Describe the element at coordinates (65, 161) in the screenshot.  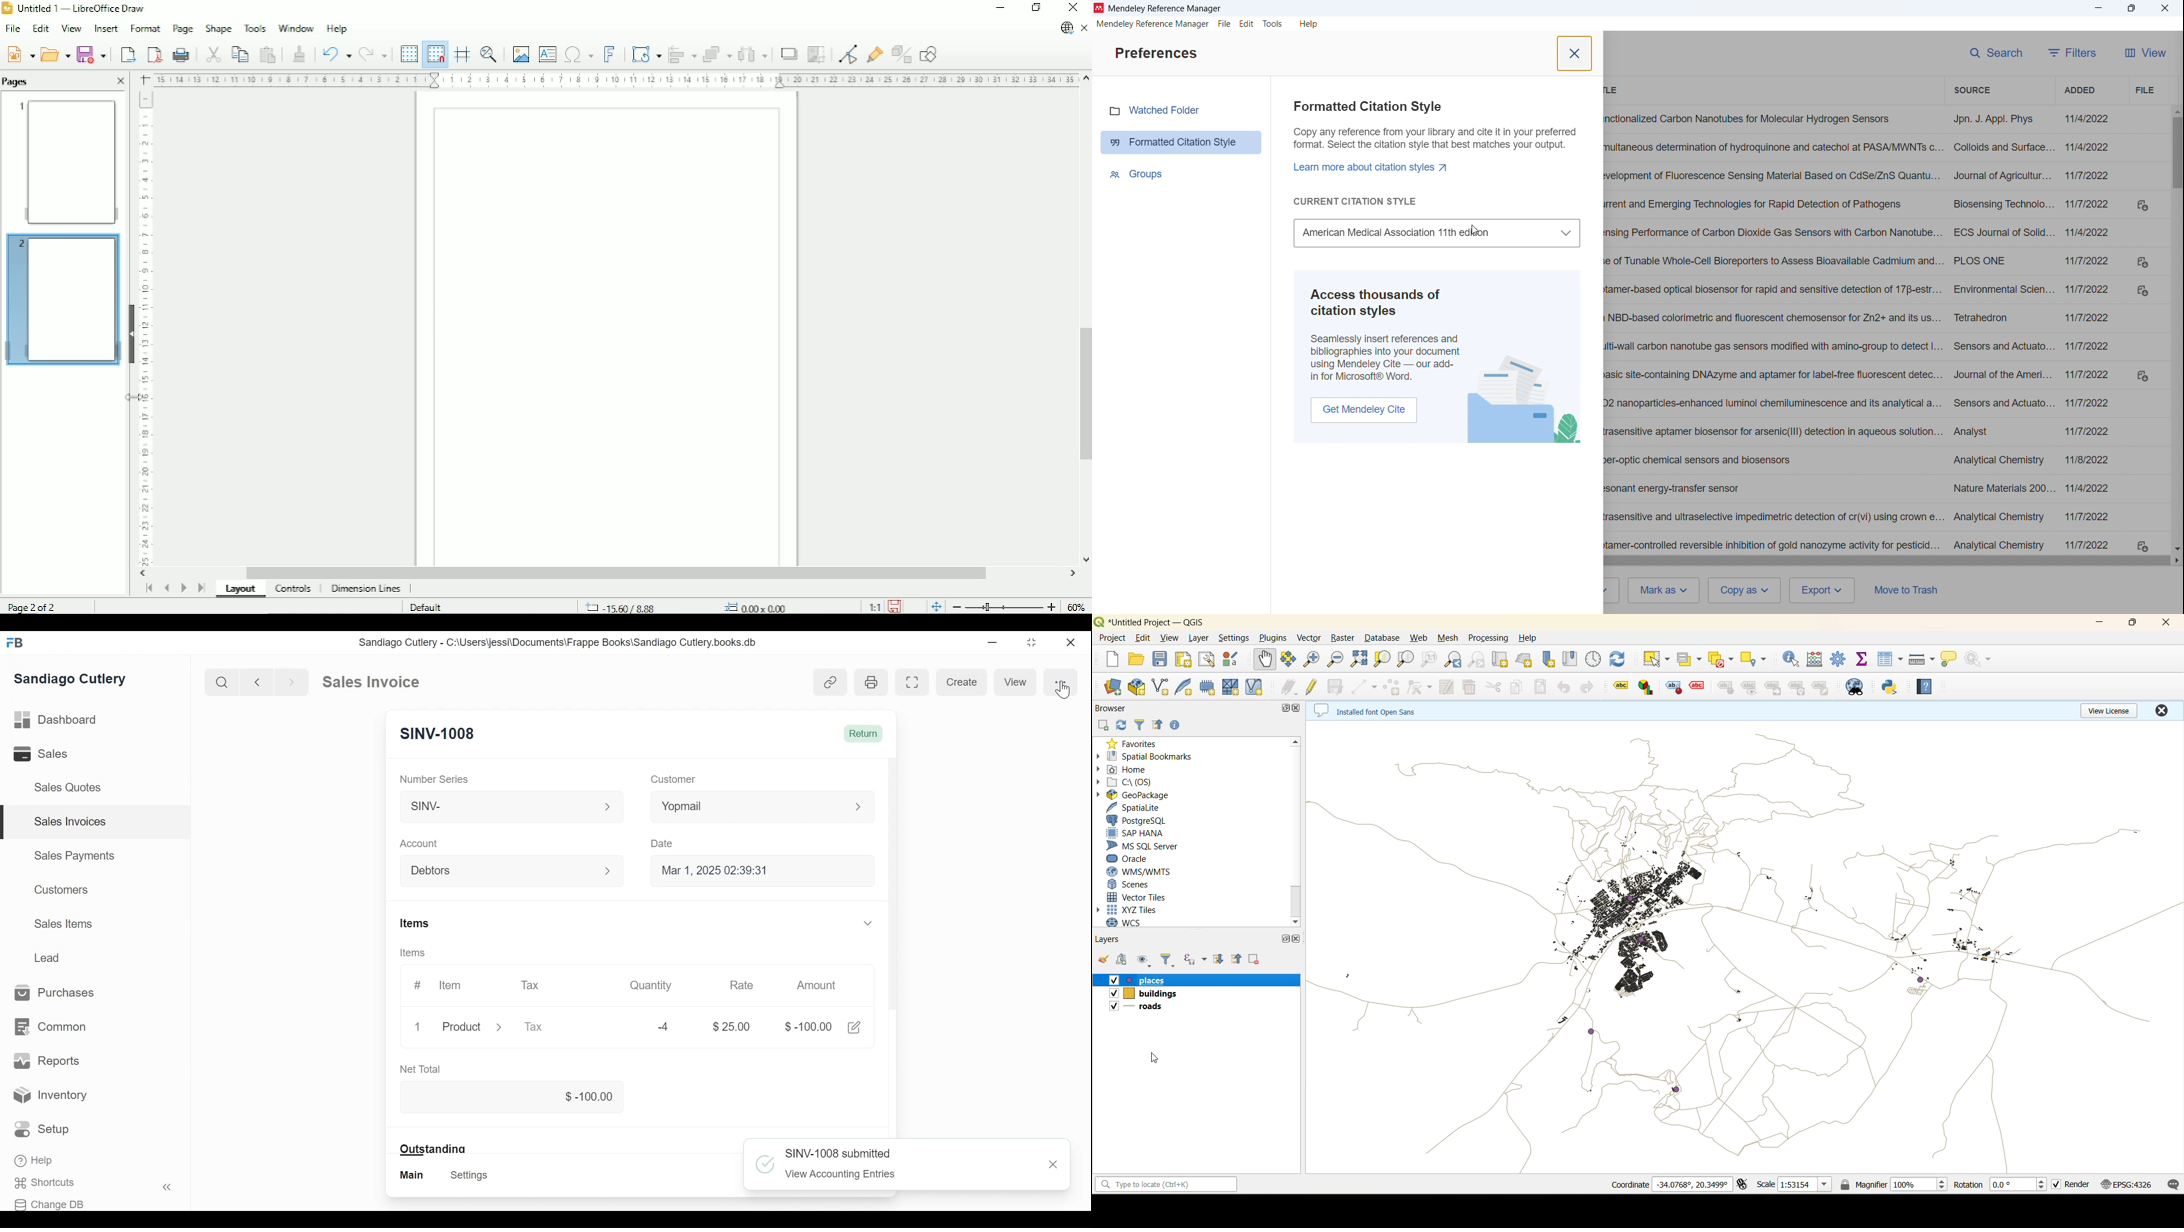
I see `Preview` at that location.